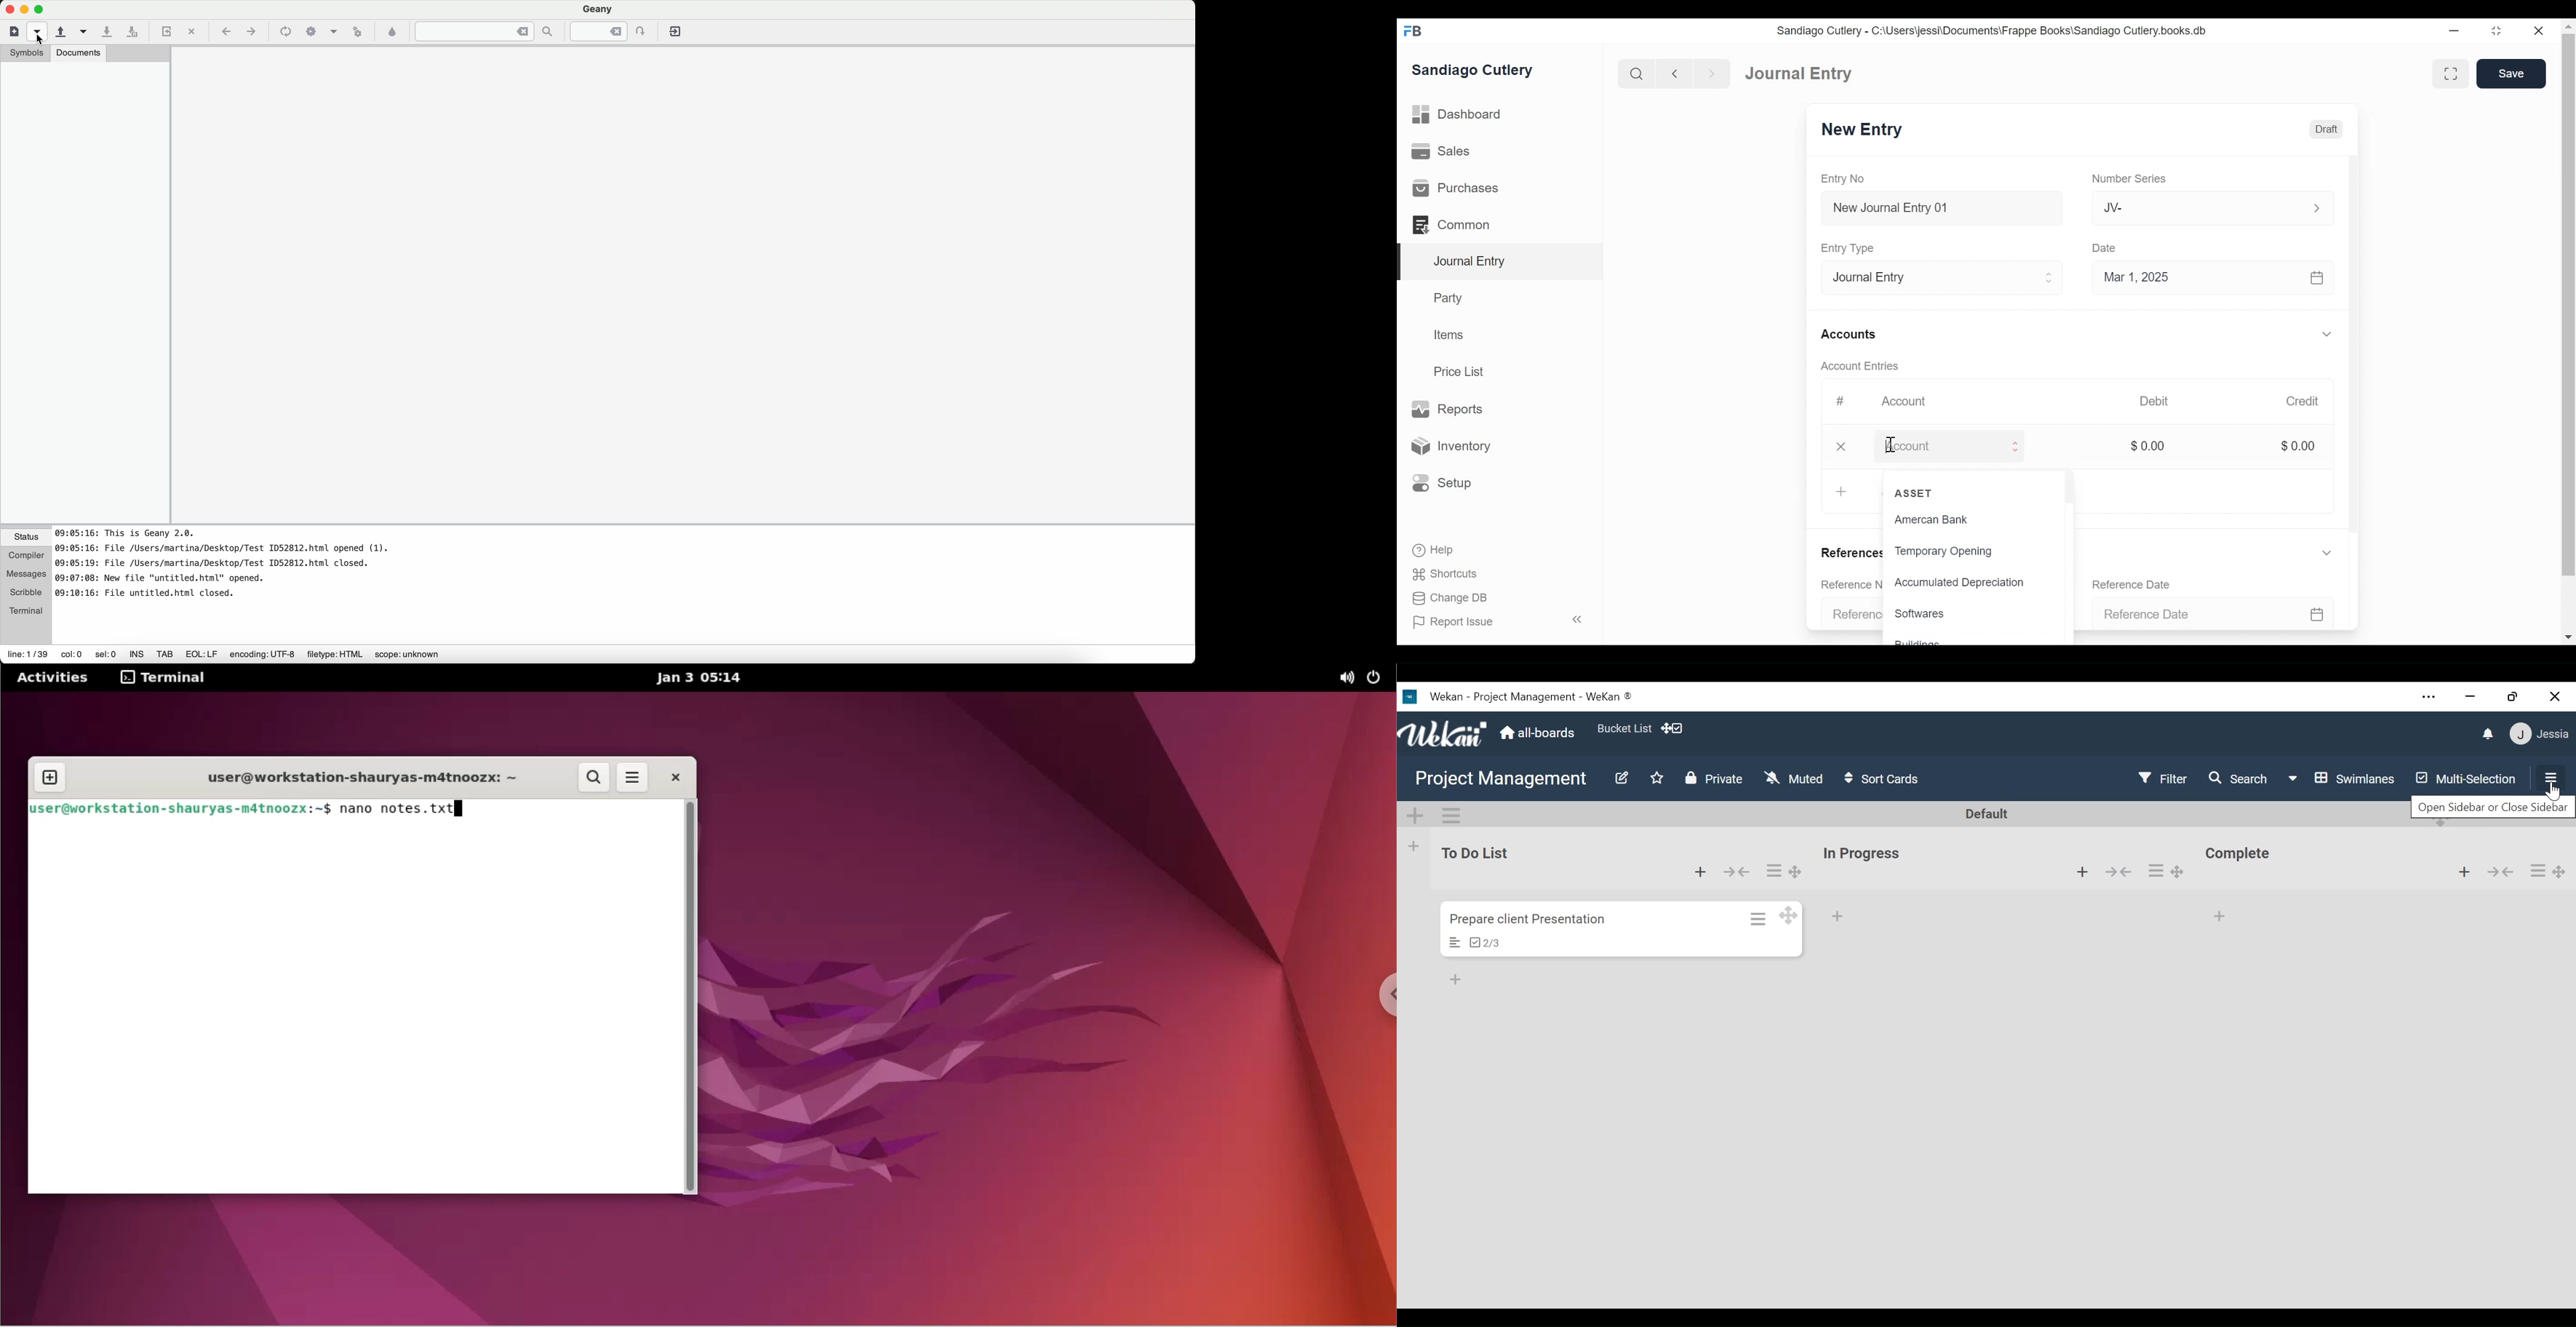 The width and height of the screenshot is (2576, 1344). Describe the element at coordinates (391, 31) in the screenshot. I see `color` at that location.